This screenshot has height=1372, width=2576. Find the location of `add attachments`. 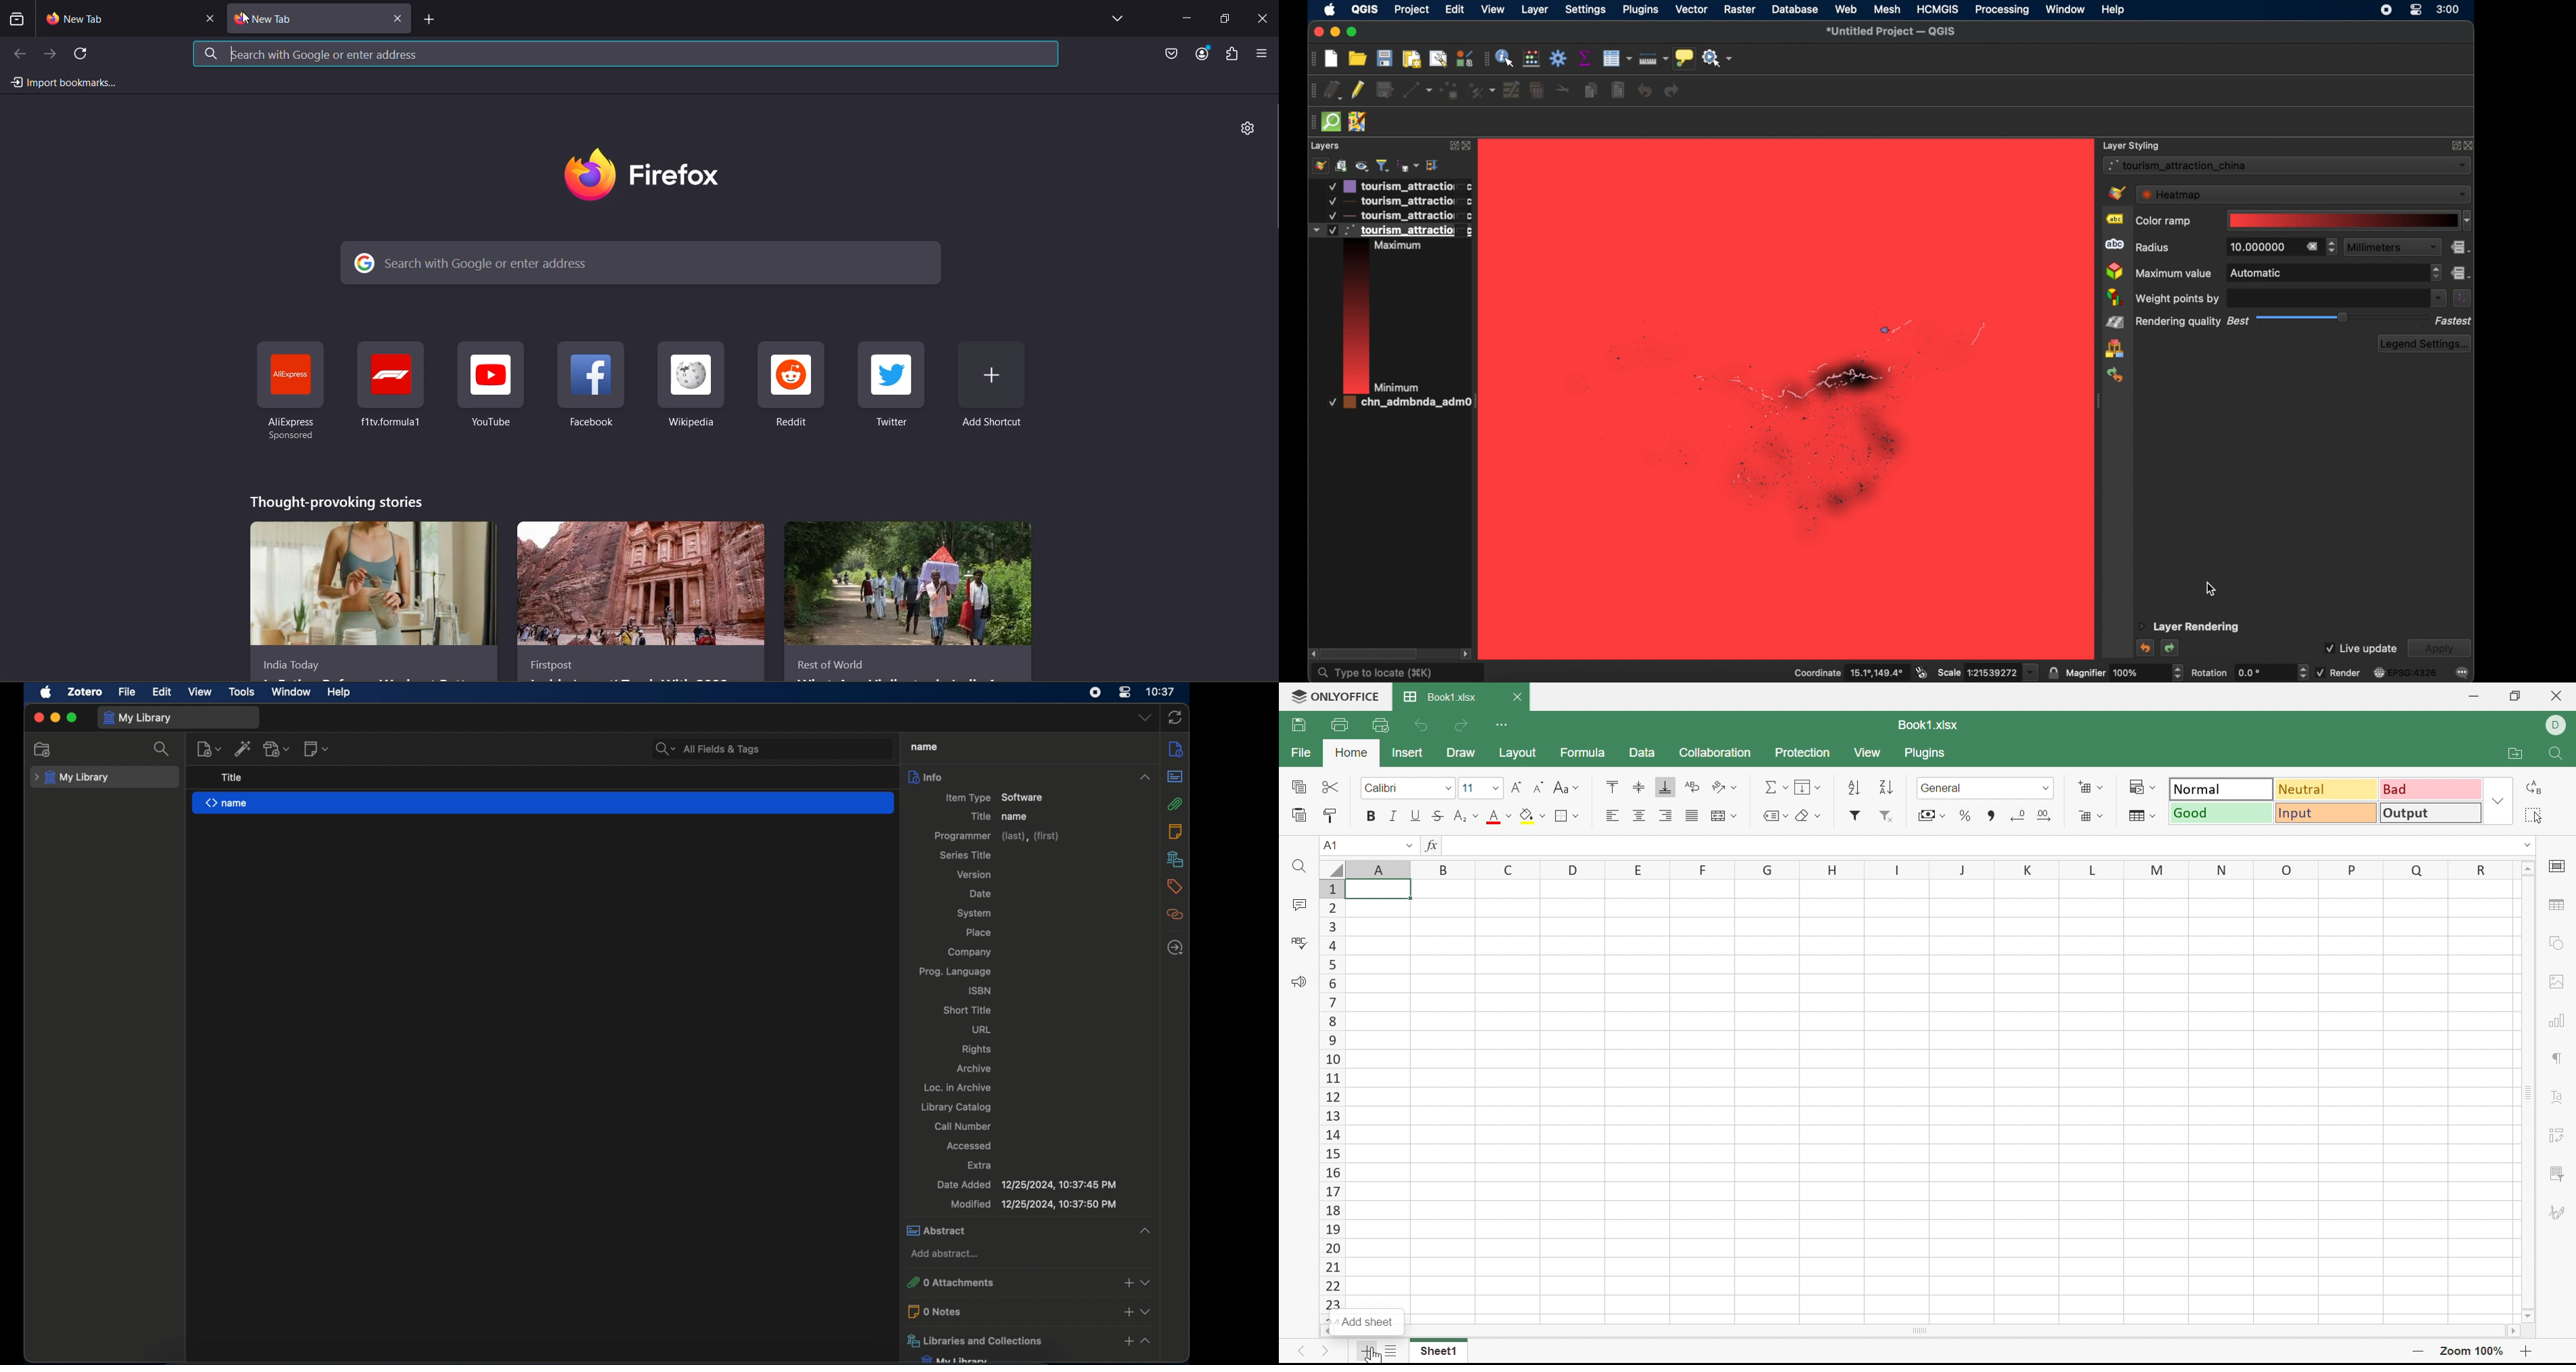

add attachments is located at coordinates (1127, 1283).